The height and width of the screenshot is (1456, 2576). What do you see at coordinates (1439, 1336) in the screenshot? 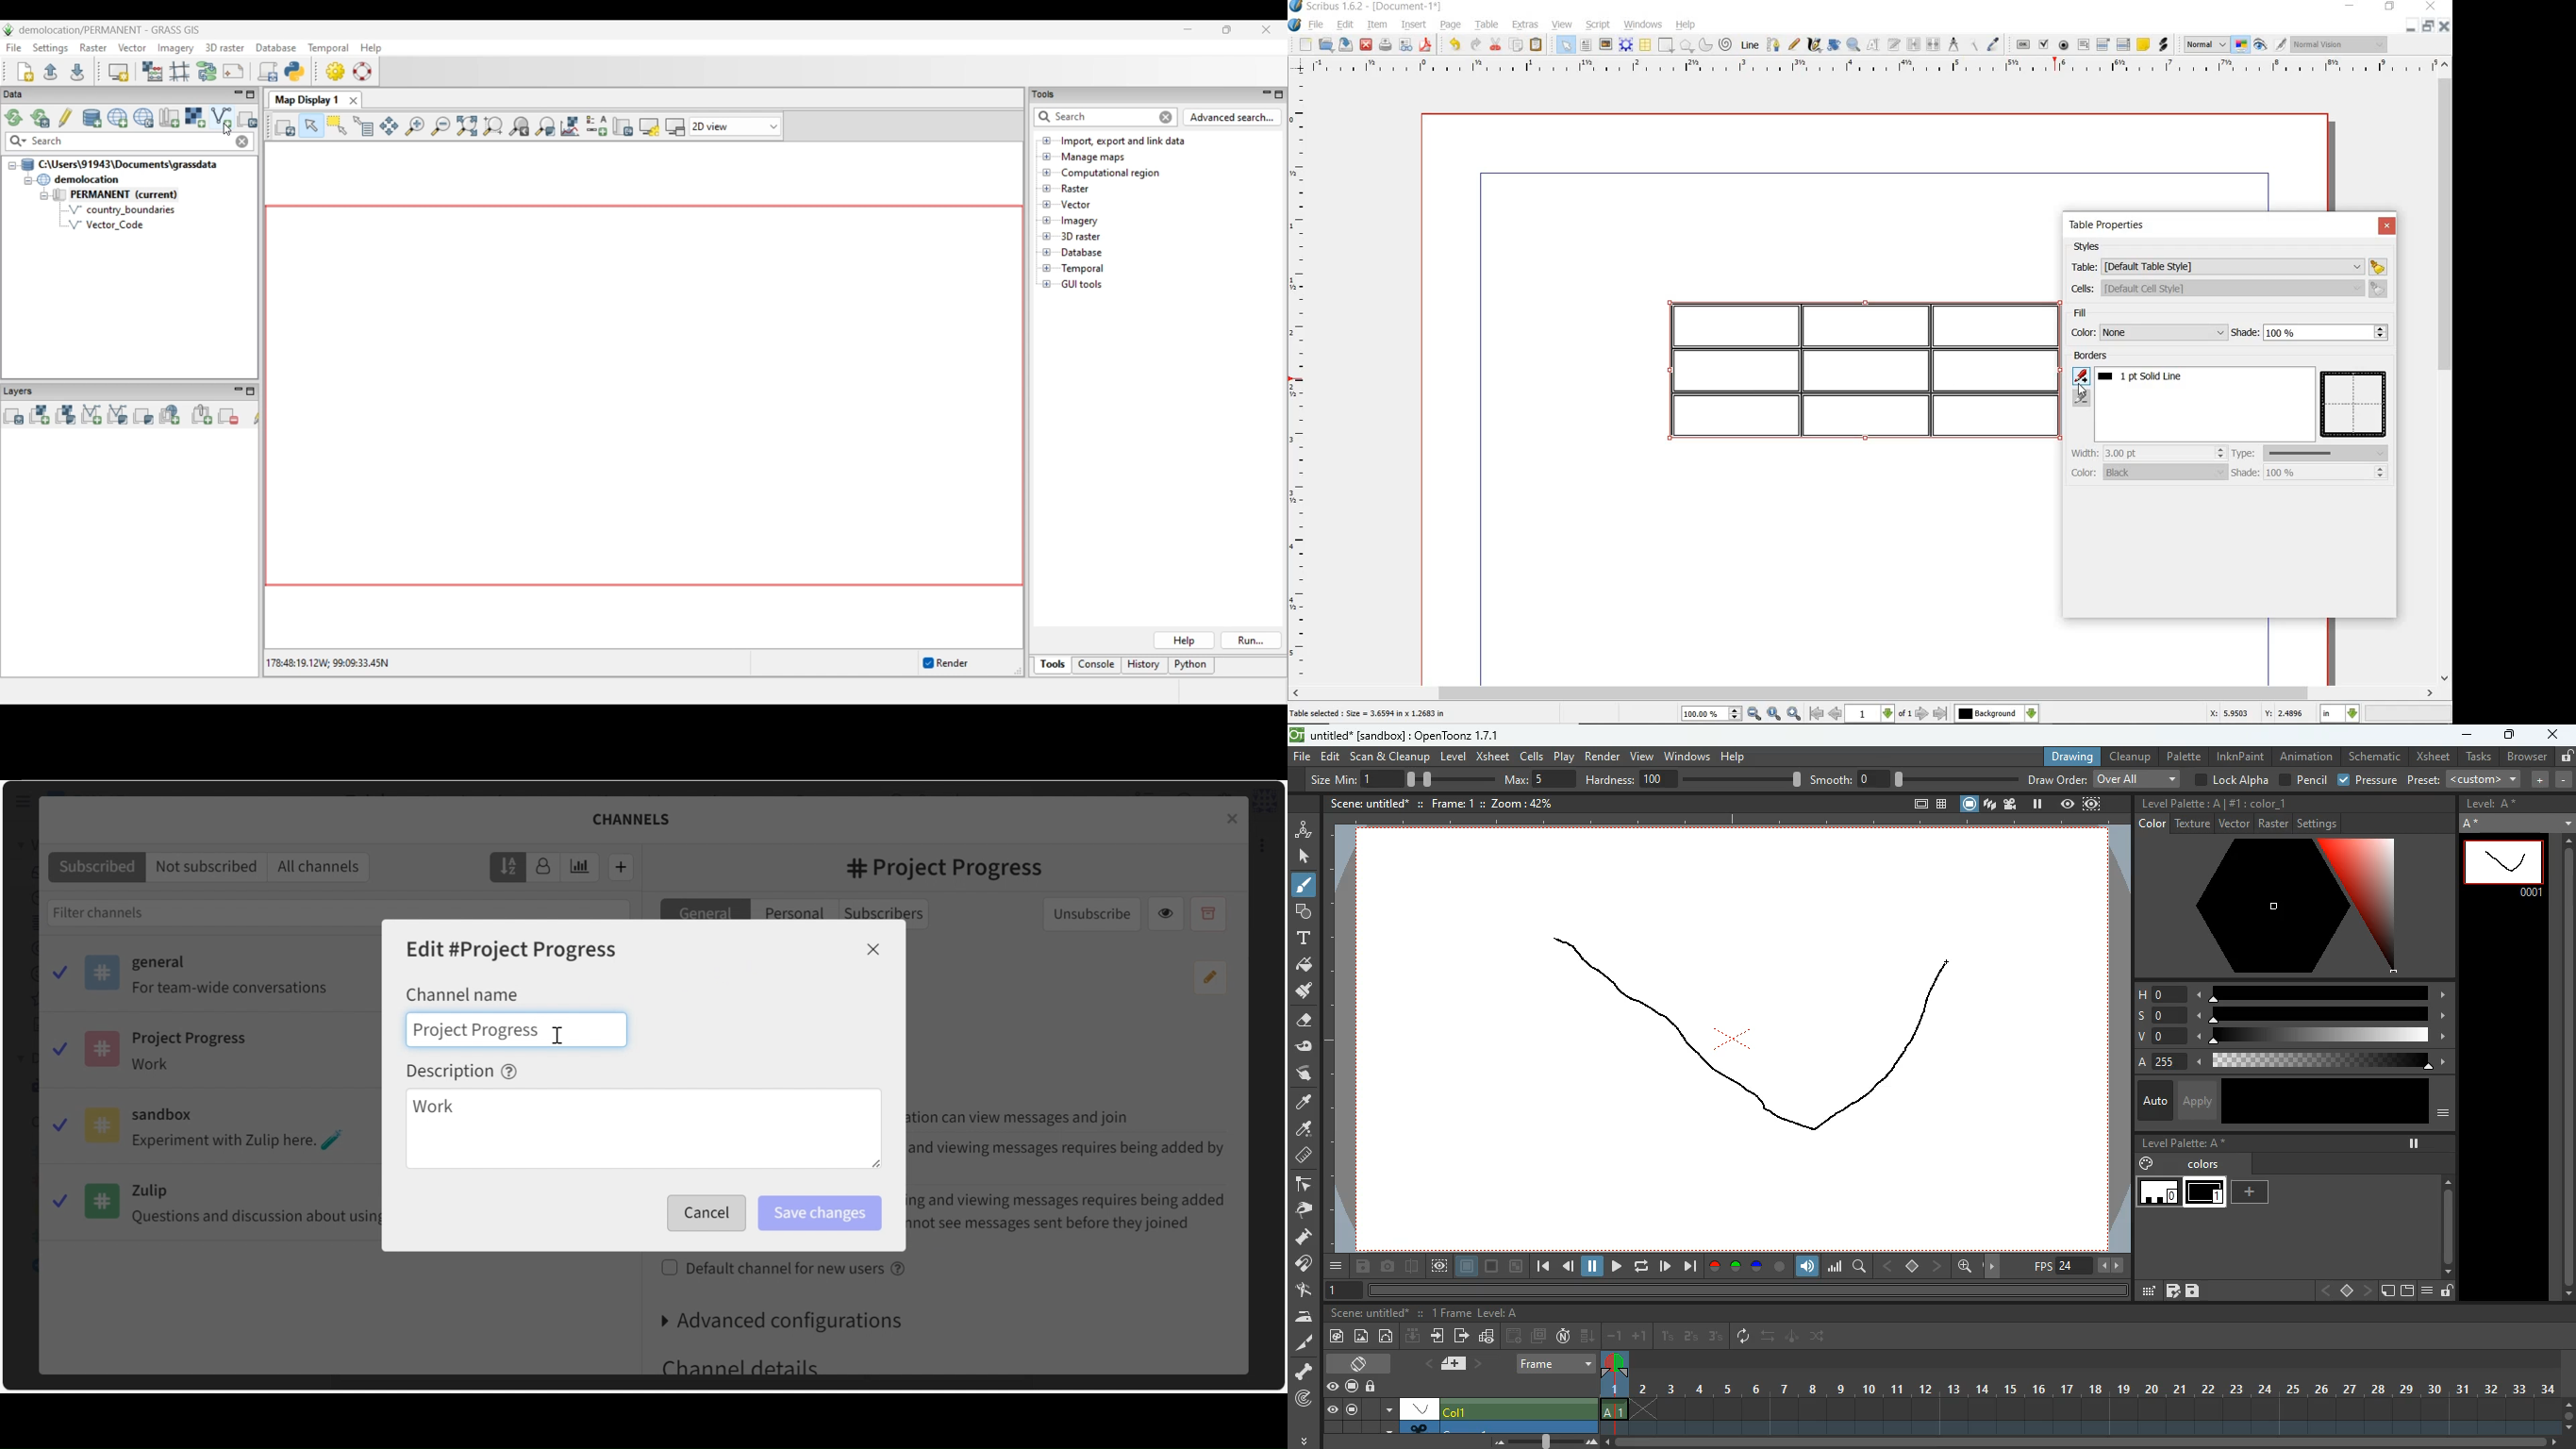
I see `move` at bounding box center [1439, 1336].